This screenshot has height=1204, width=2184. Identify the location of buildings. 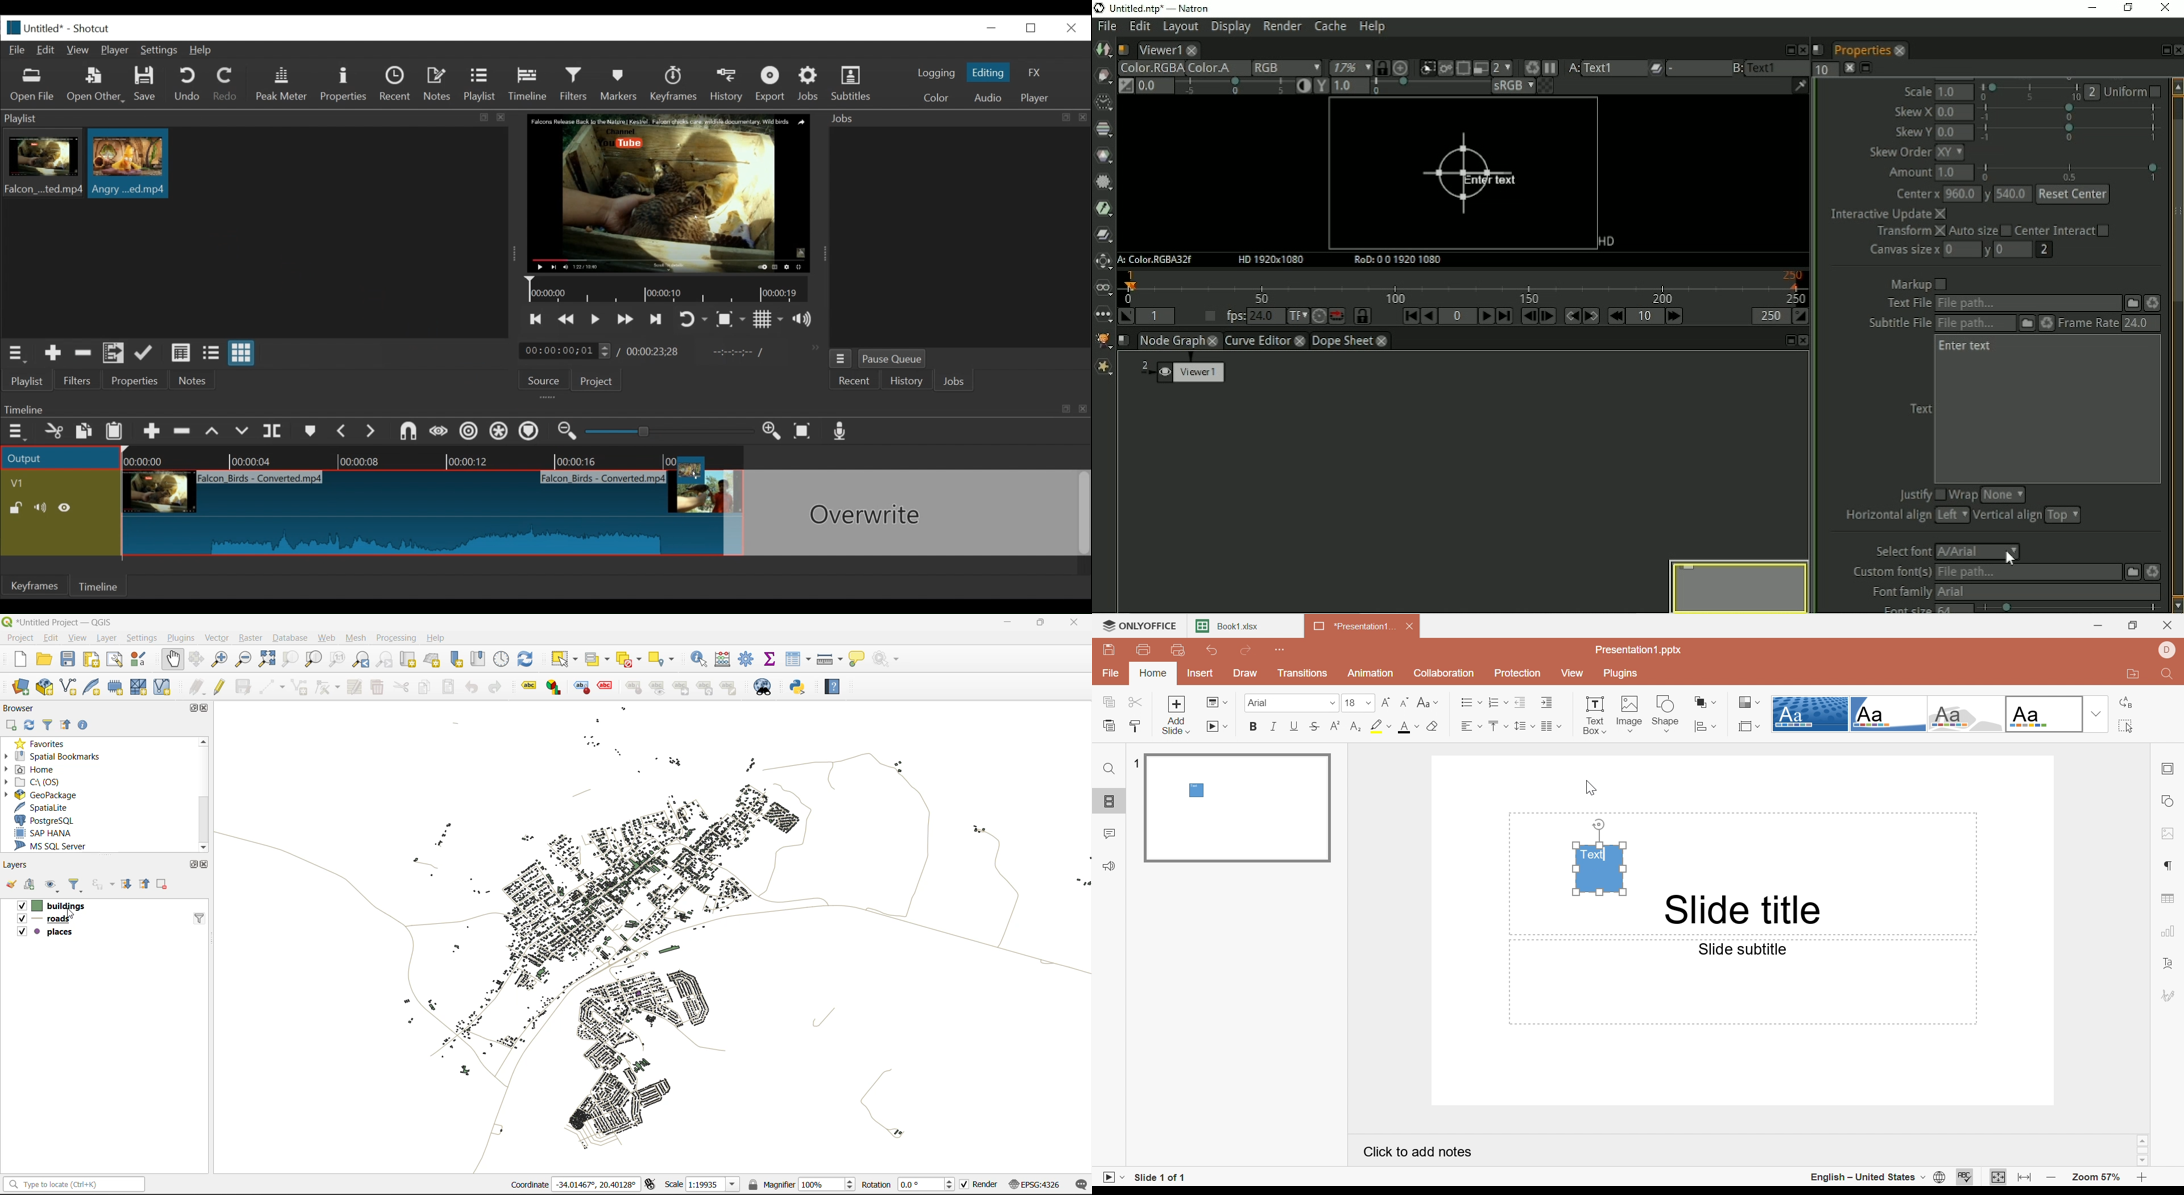
(51, 905).